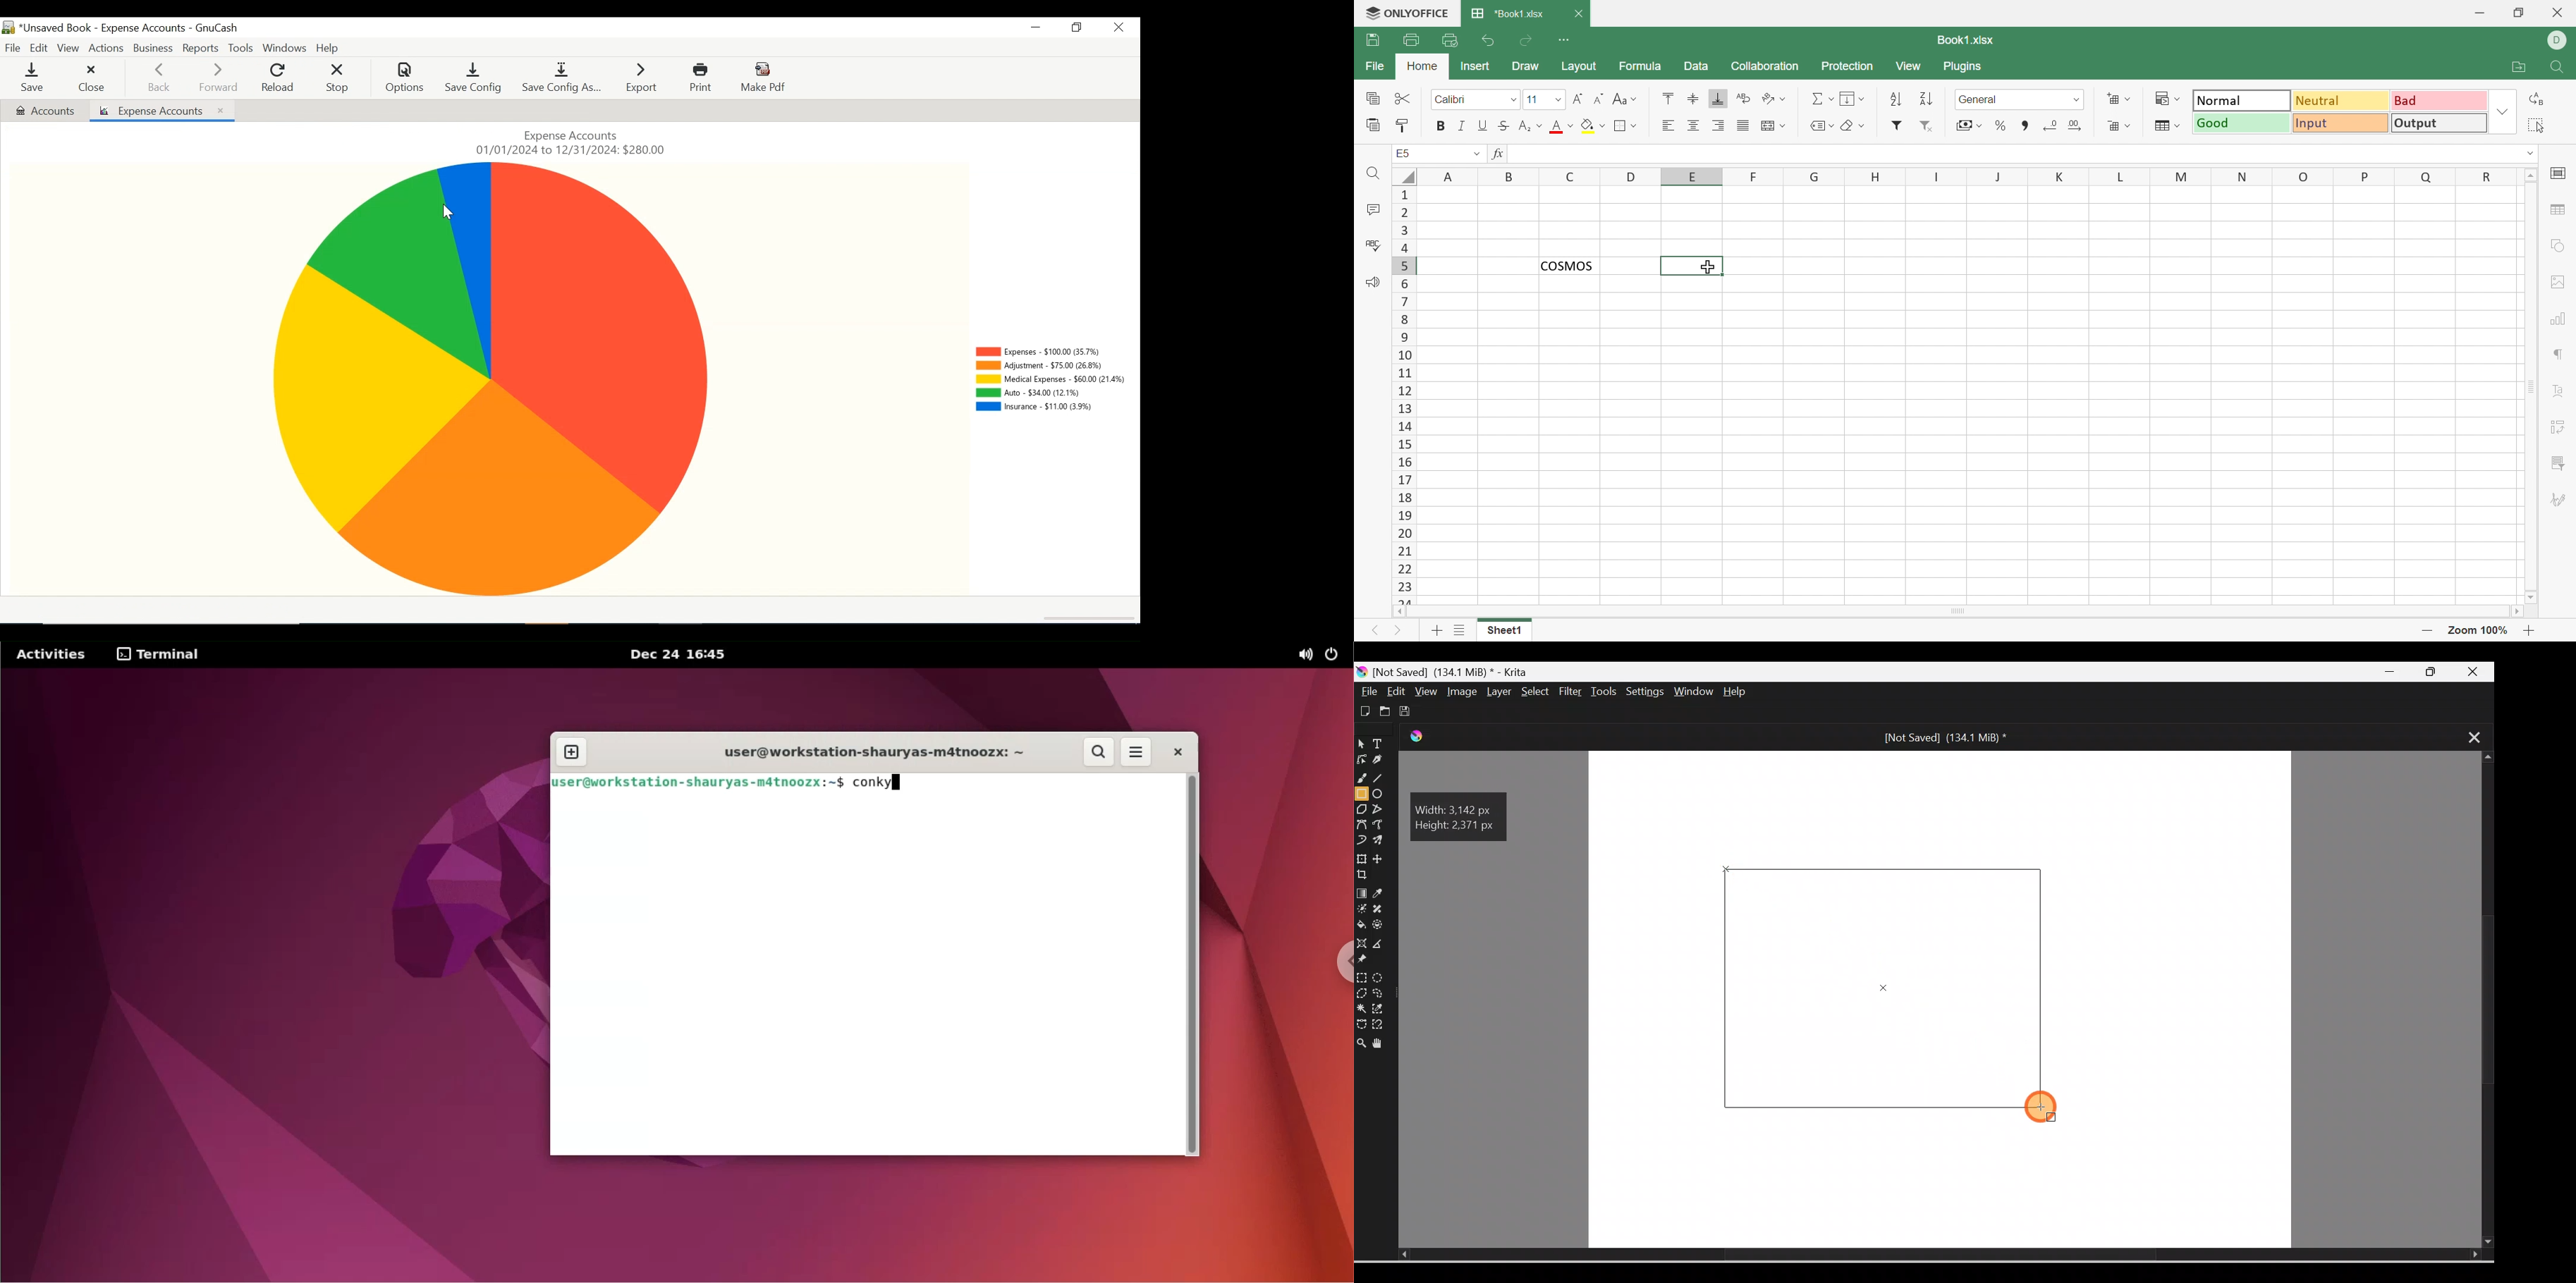 The height and width of the screenshot is (1288, 2576). What do you see at coordinates (11, 46) in the screenshot?
I see `File` at bounding box center [11, 46].